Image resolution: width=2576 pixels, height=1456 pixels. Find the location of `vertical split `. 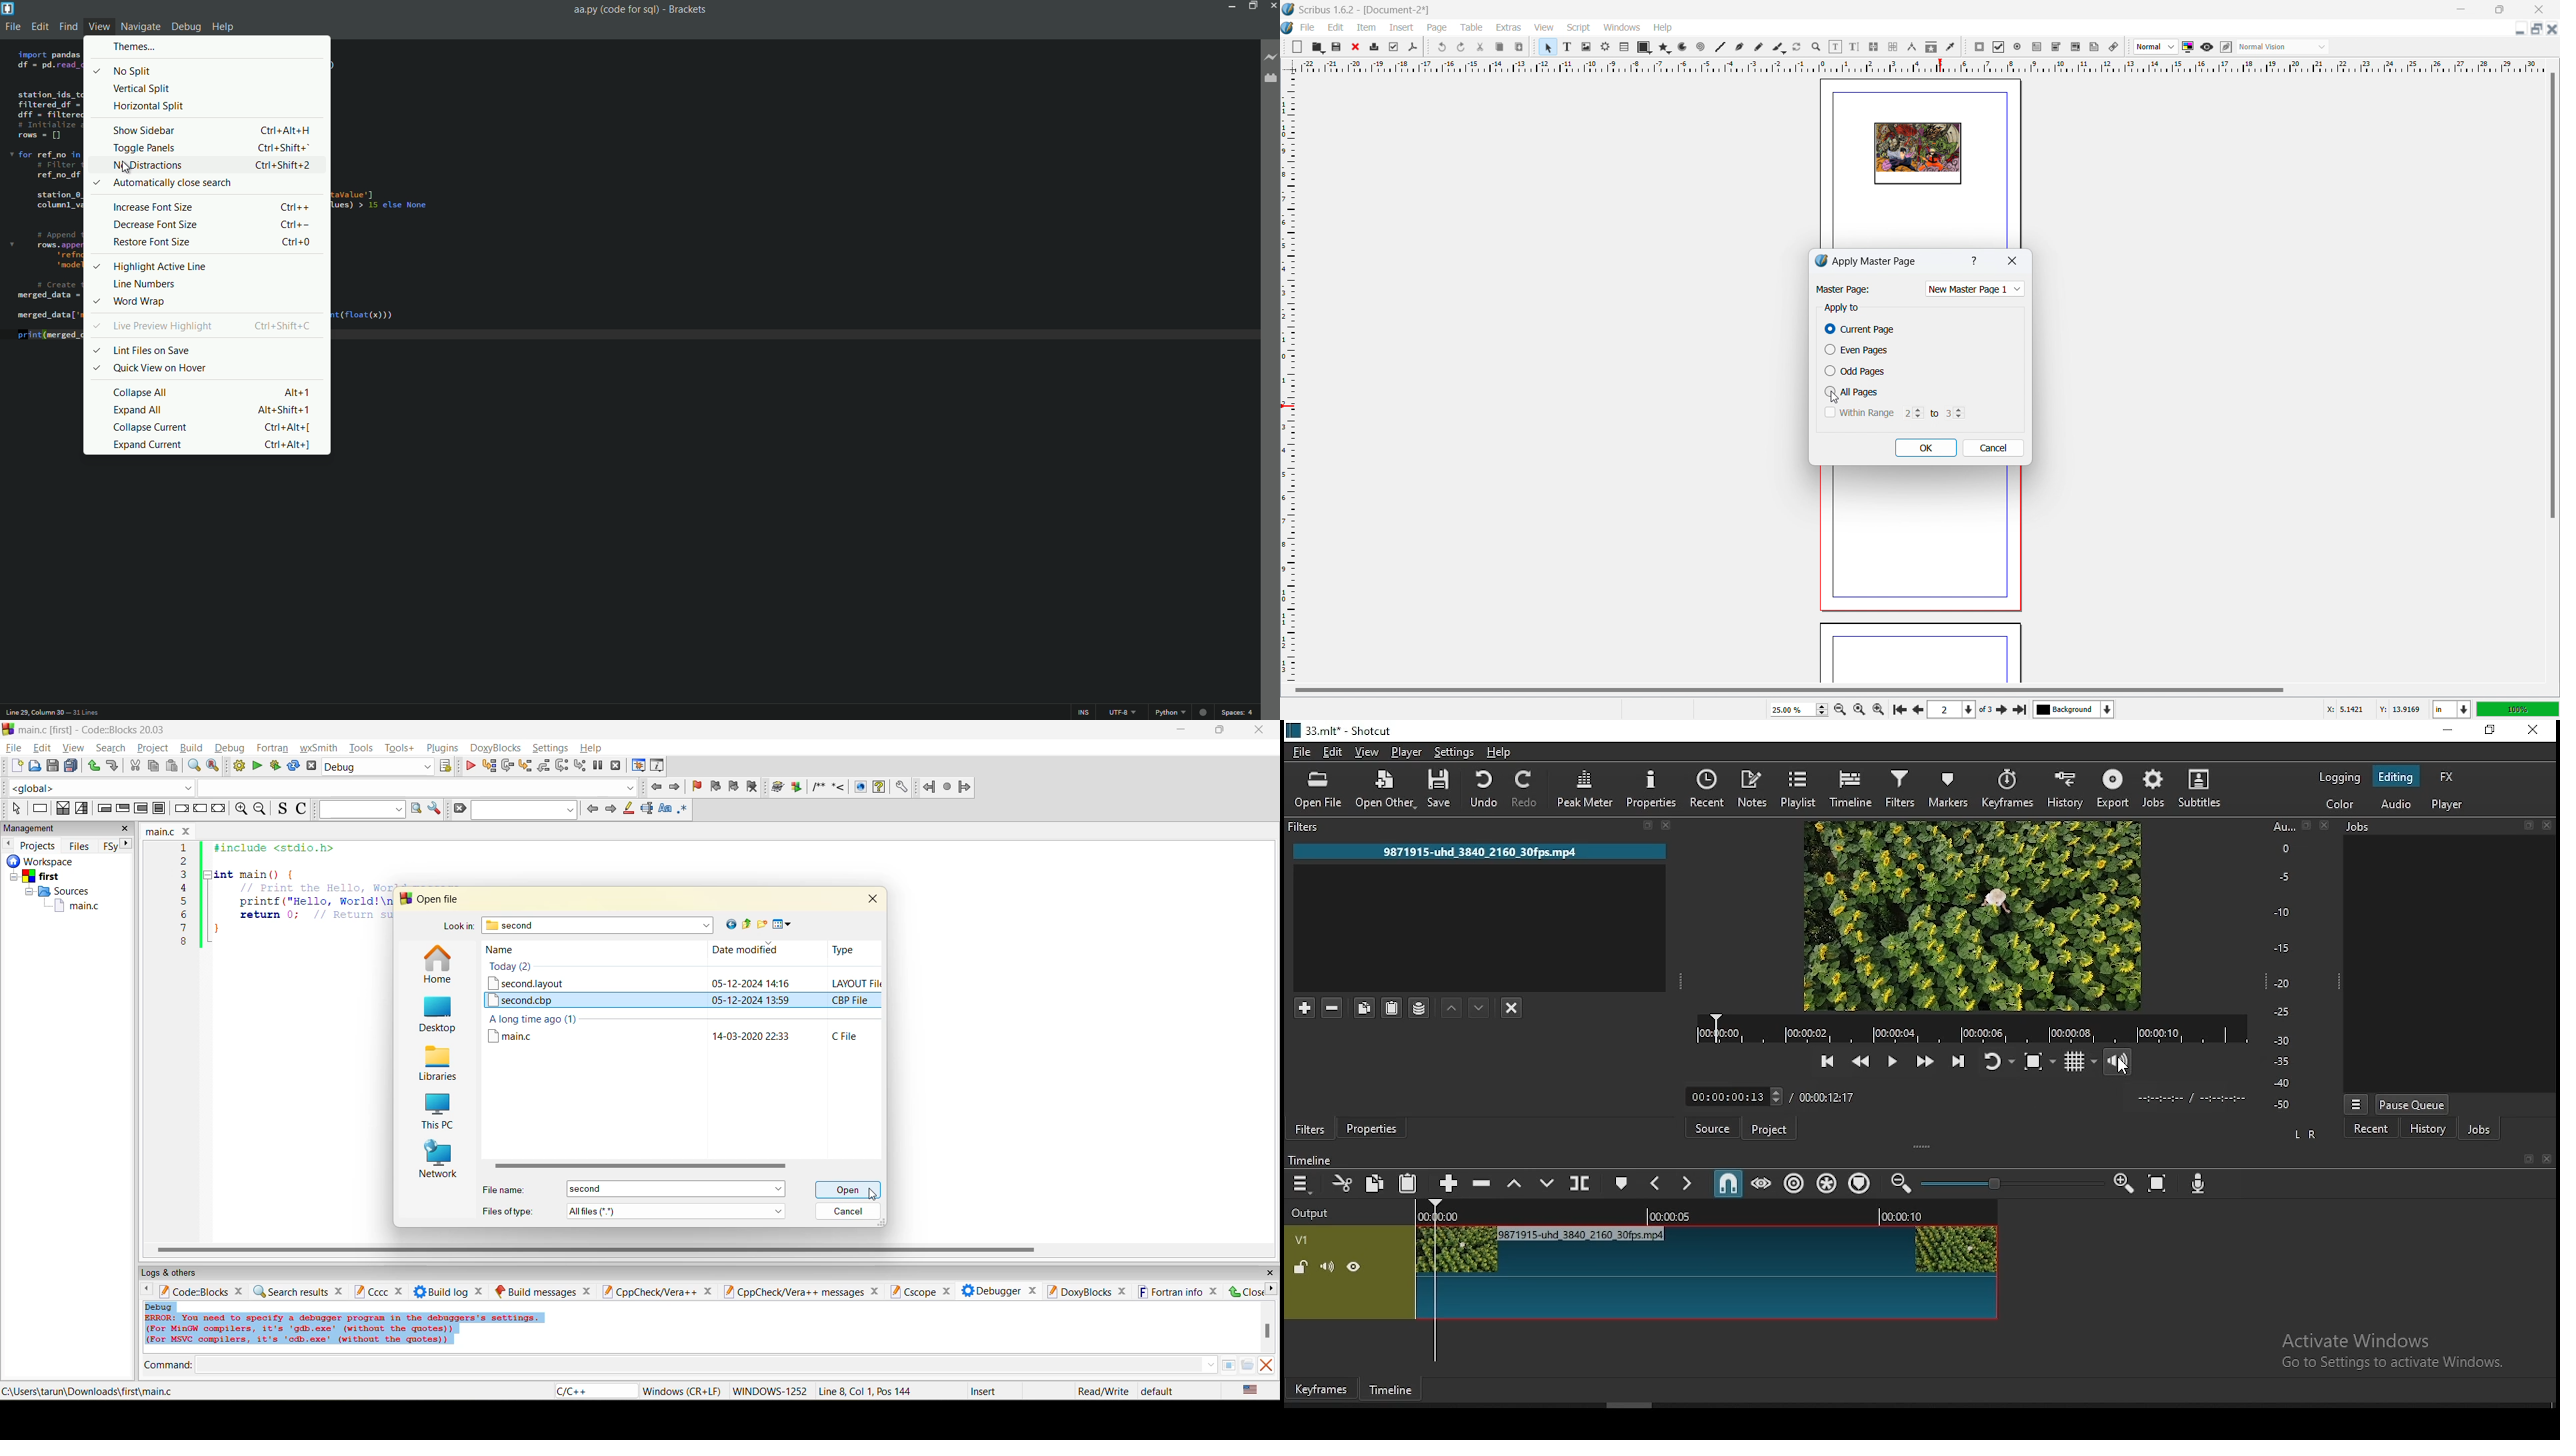

vertical split  is located at coordinates (211, 88).